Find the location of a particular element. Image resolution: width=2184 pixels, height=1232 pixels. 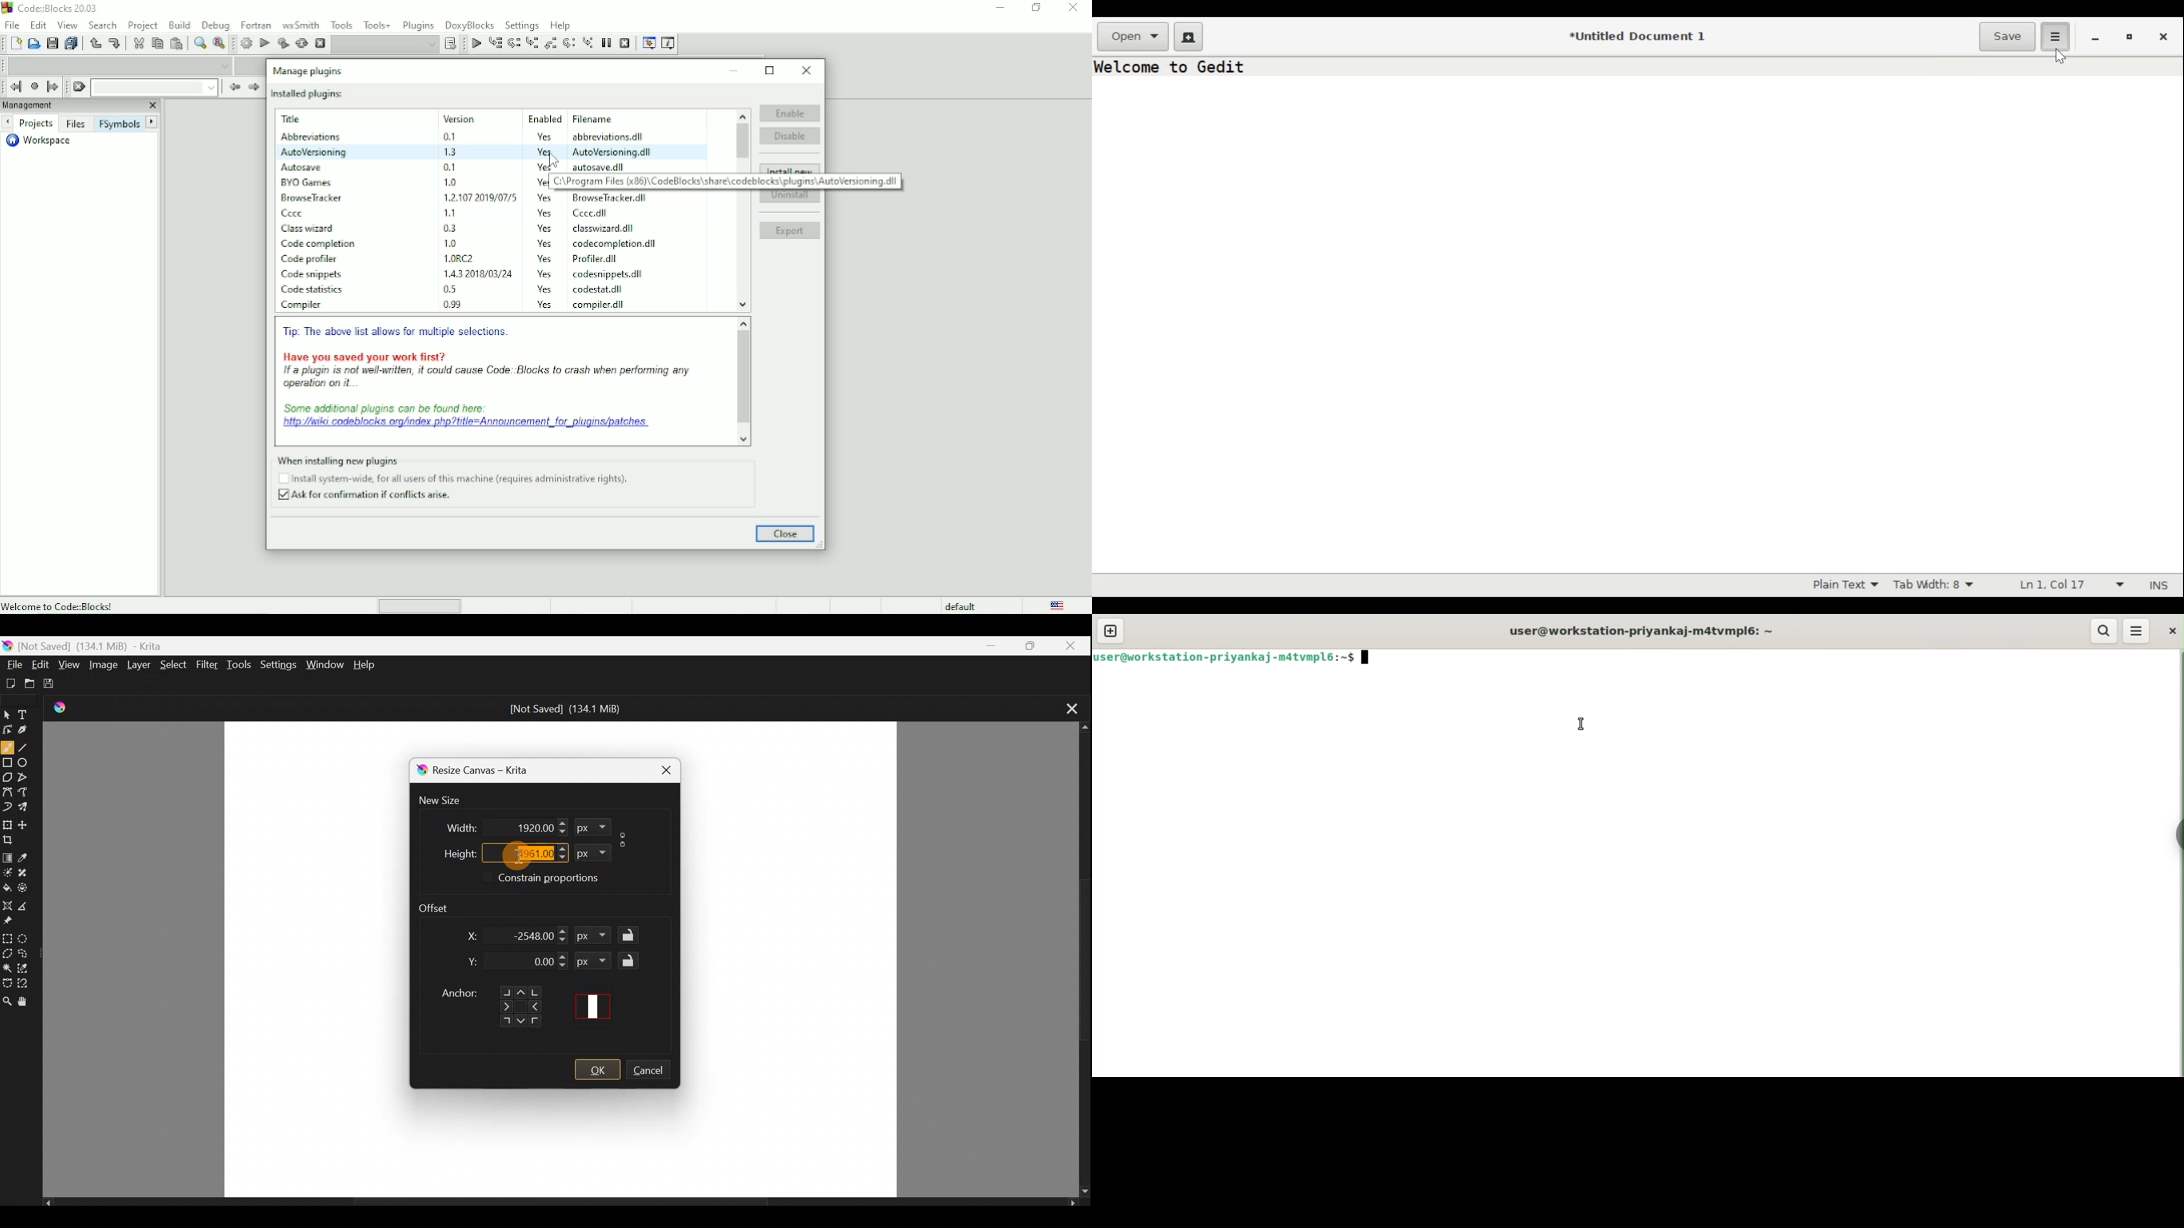

X dimension is located at coordinates (465, 936).